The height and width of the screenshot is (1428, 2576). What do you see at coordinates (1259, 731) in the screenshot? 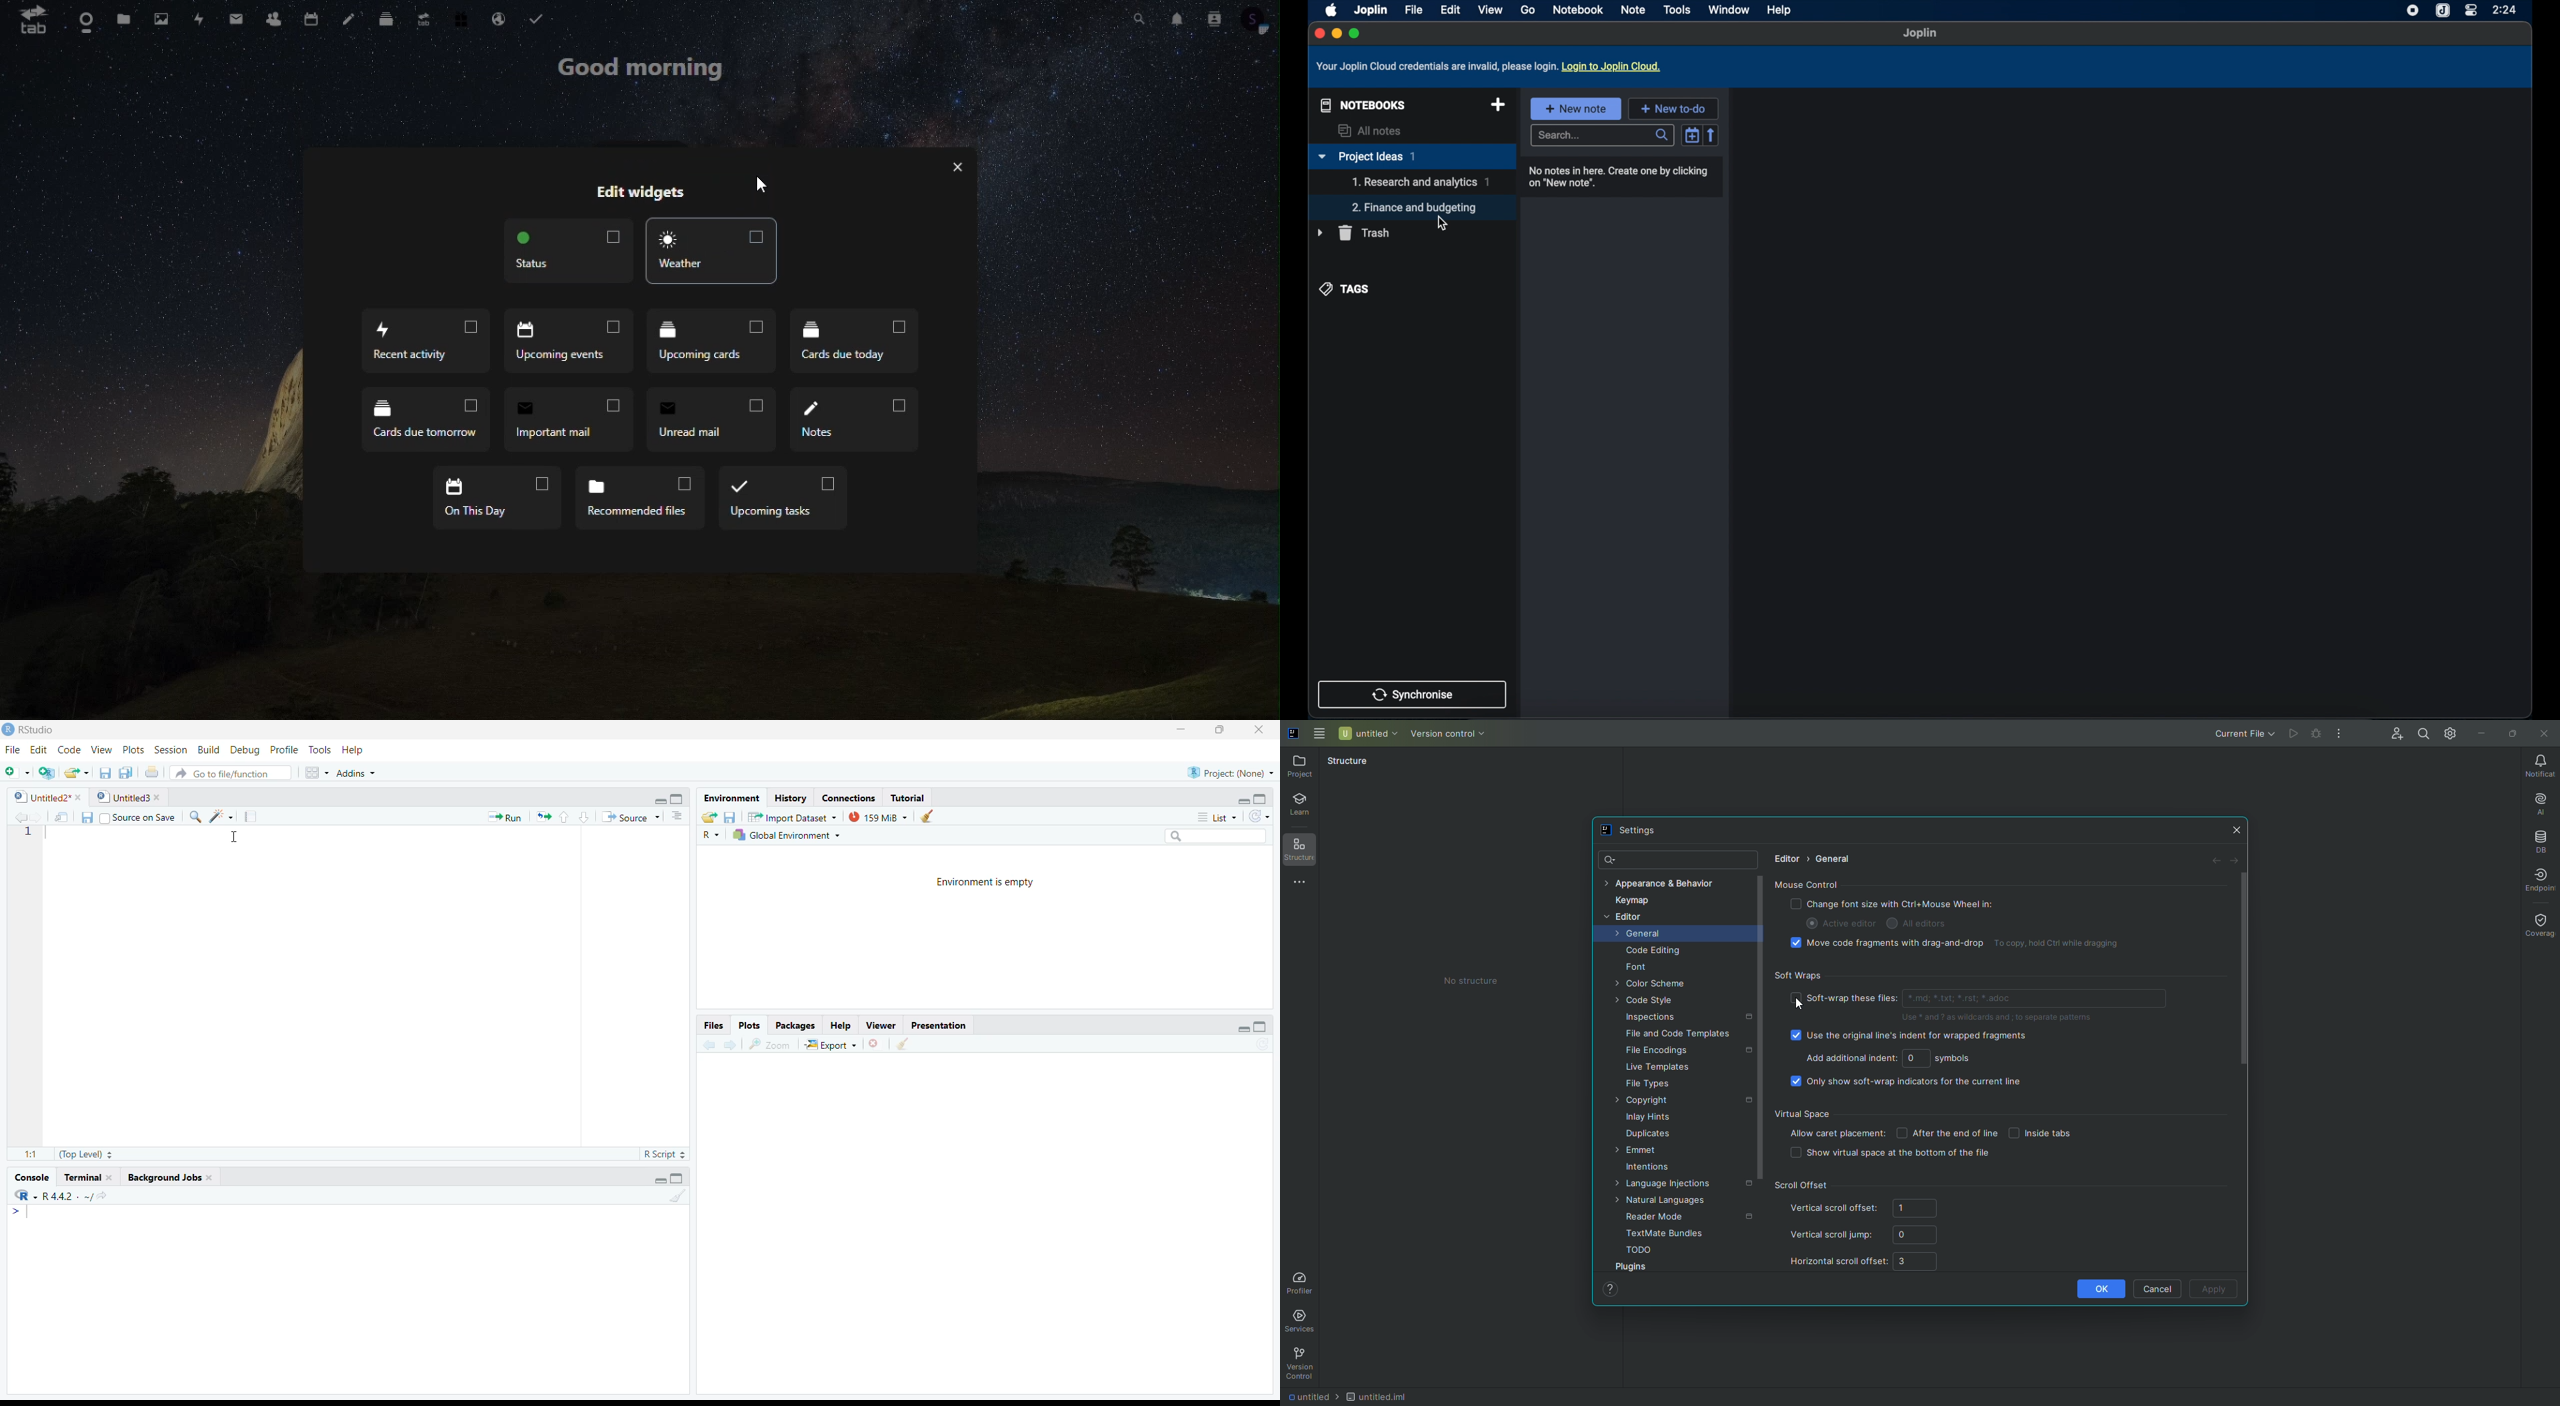
I see `Close` at bounding box center [1259, 731].